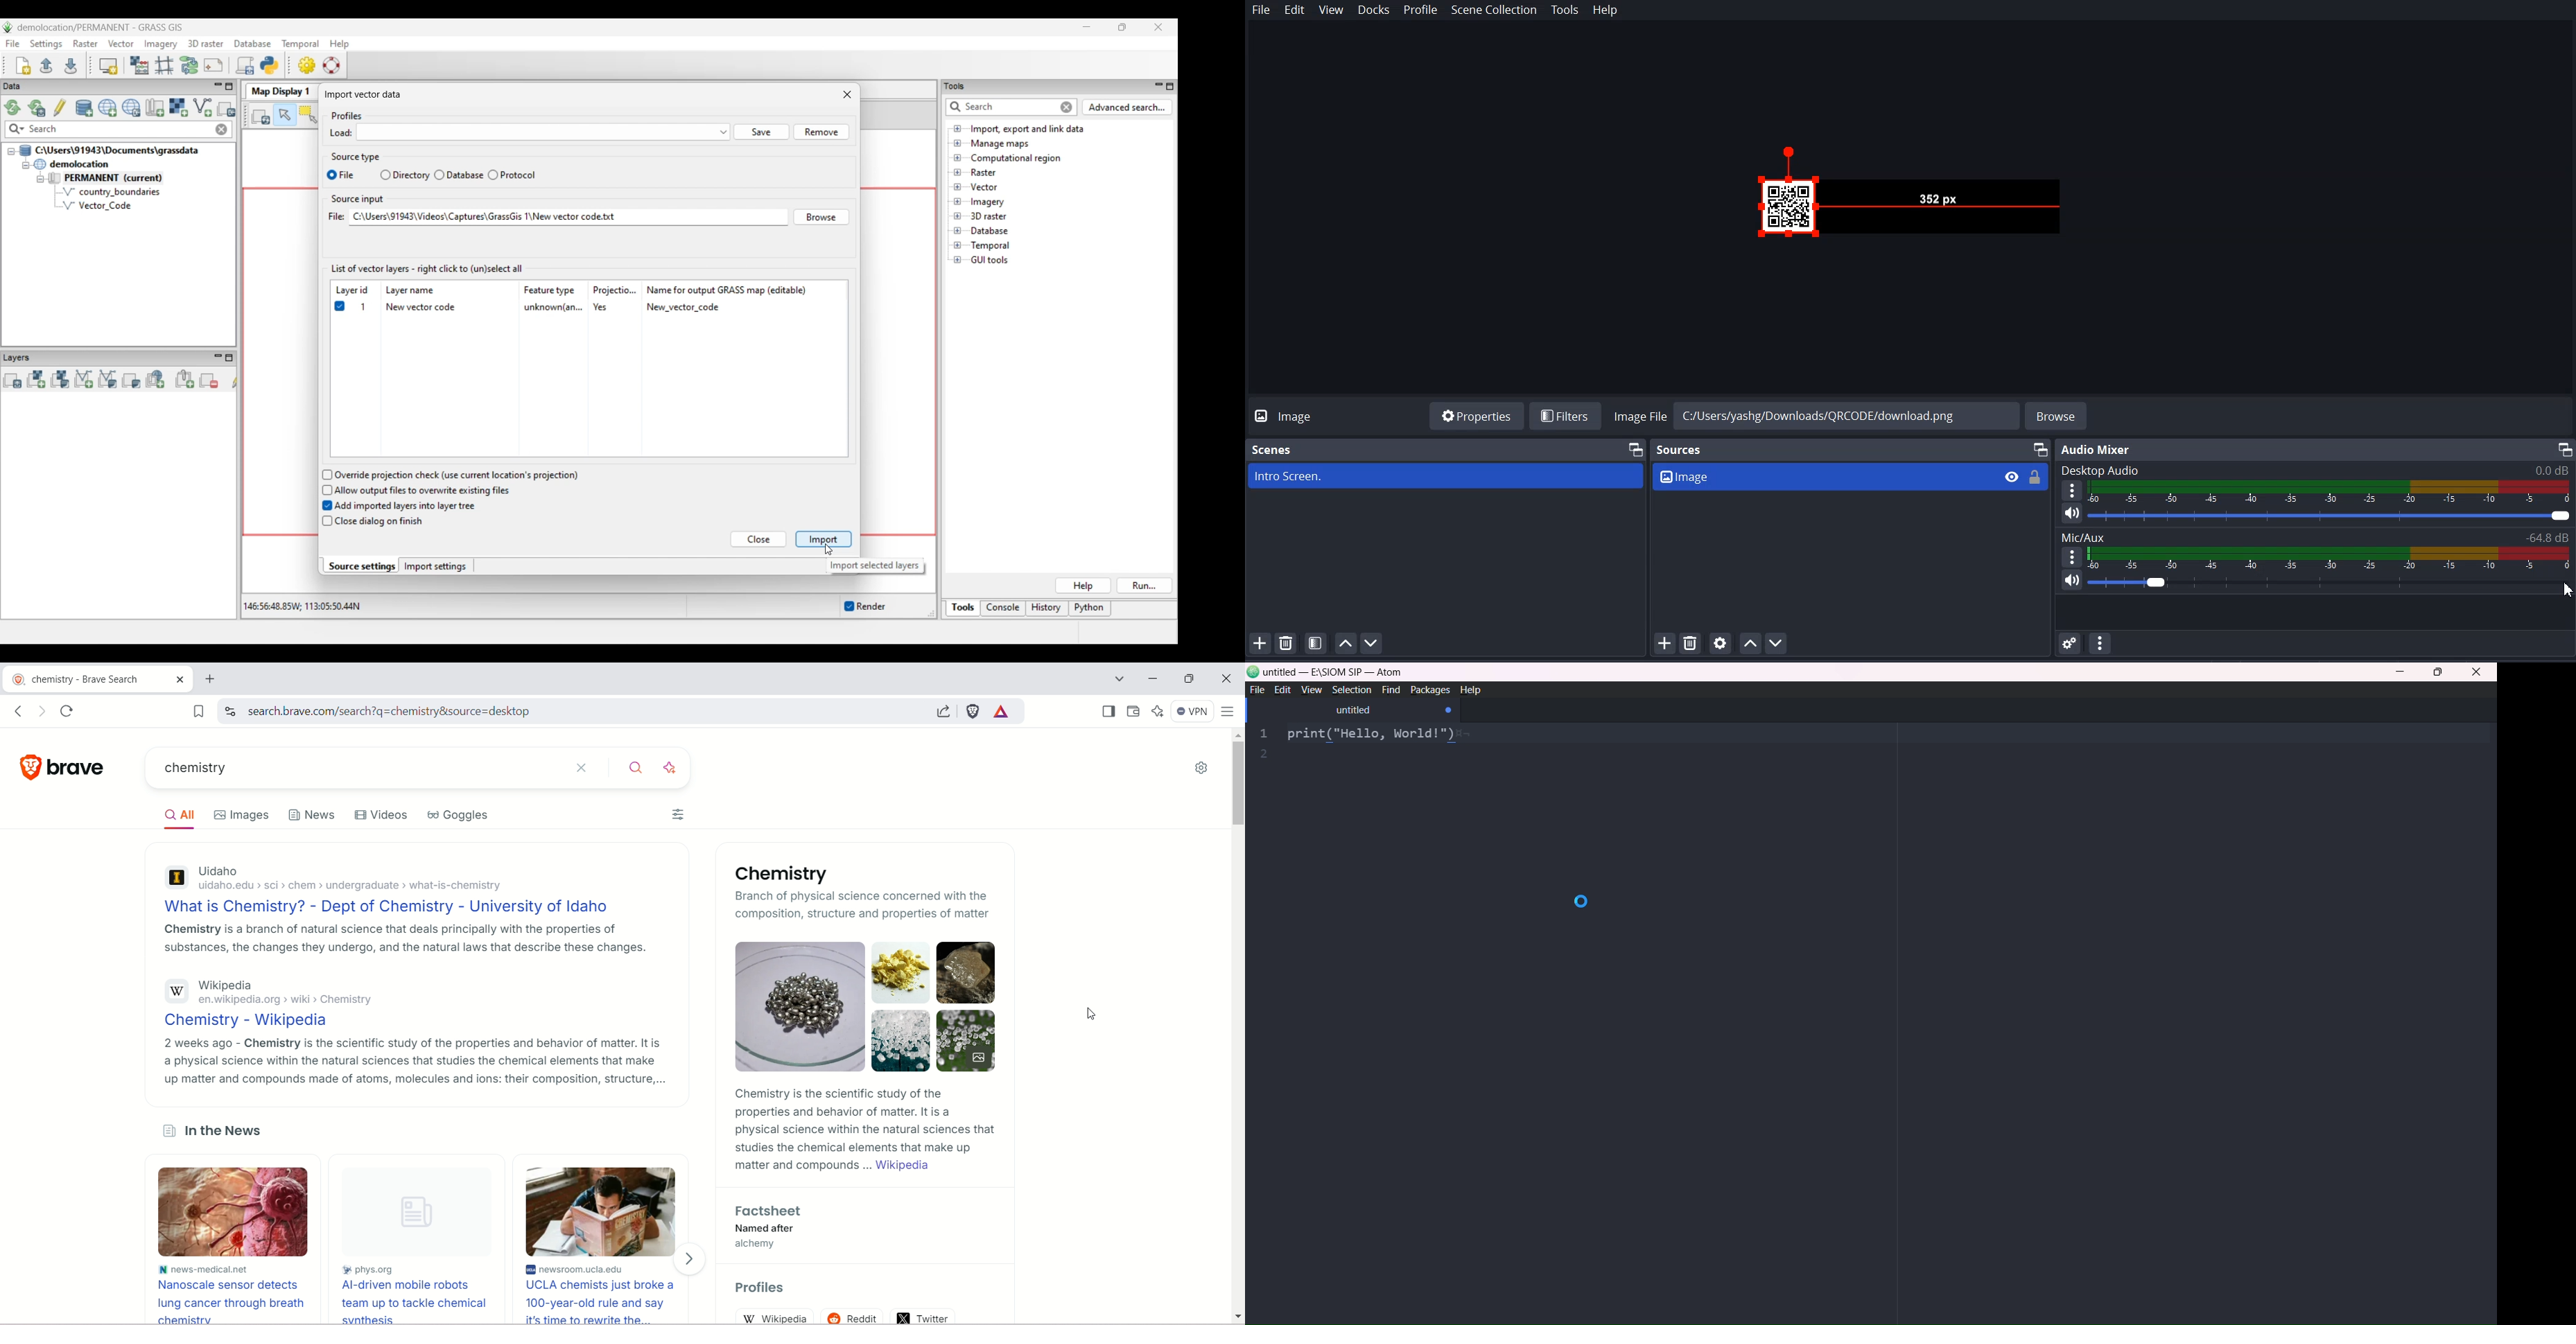 The width and height of the screenshot is (2576, 1344). I want to click on Advance audio Properties, so click(2071, 642).